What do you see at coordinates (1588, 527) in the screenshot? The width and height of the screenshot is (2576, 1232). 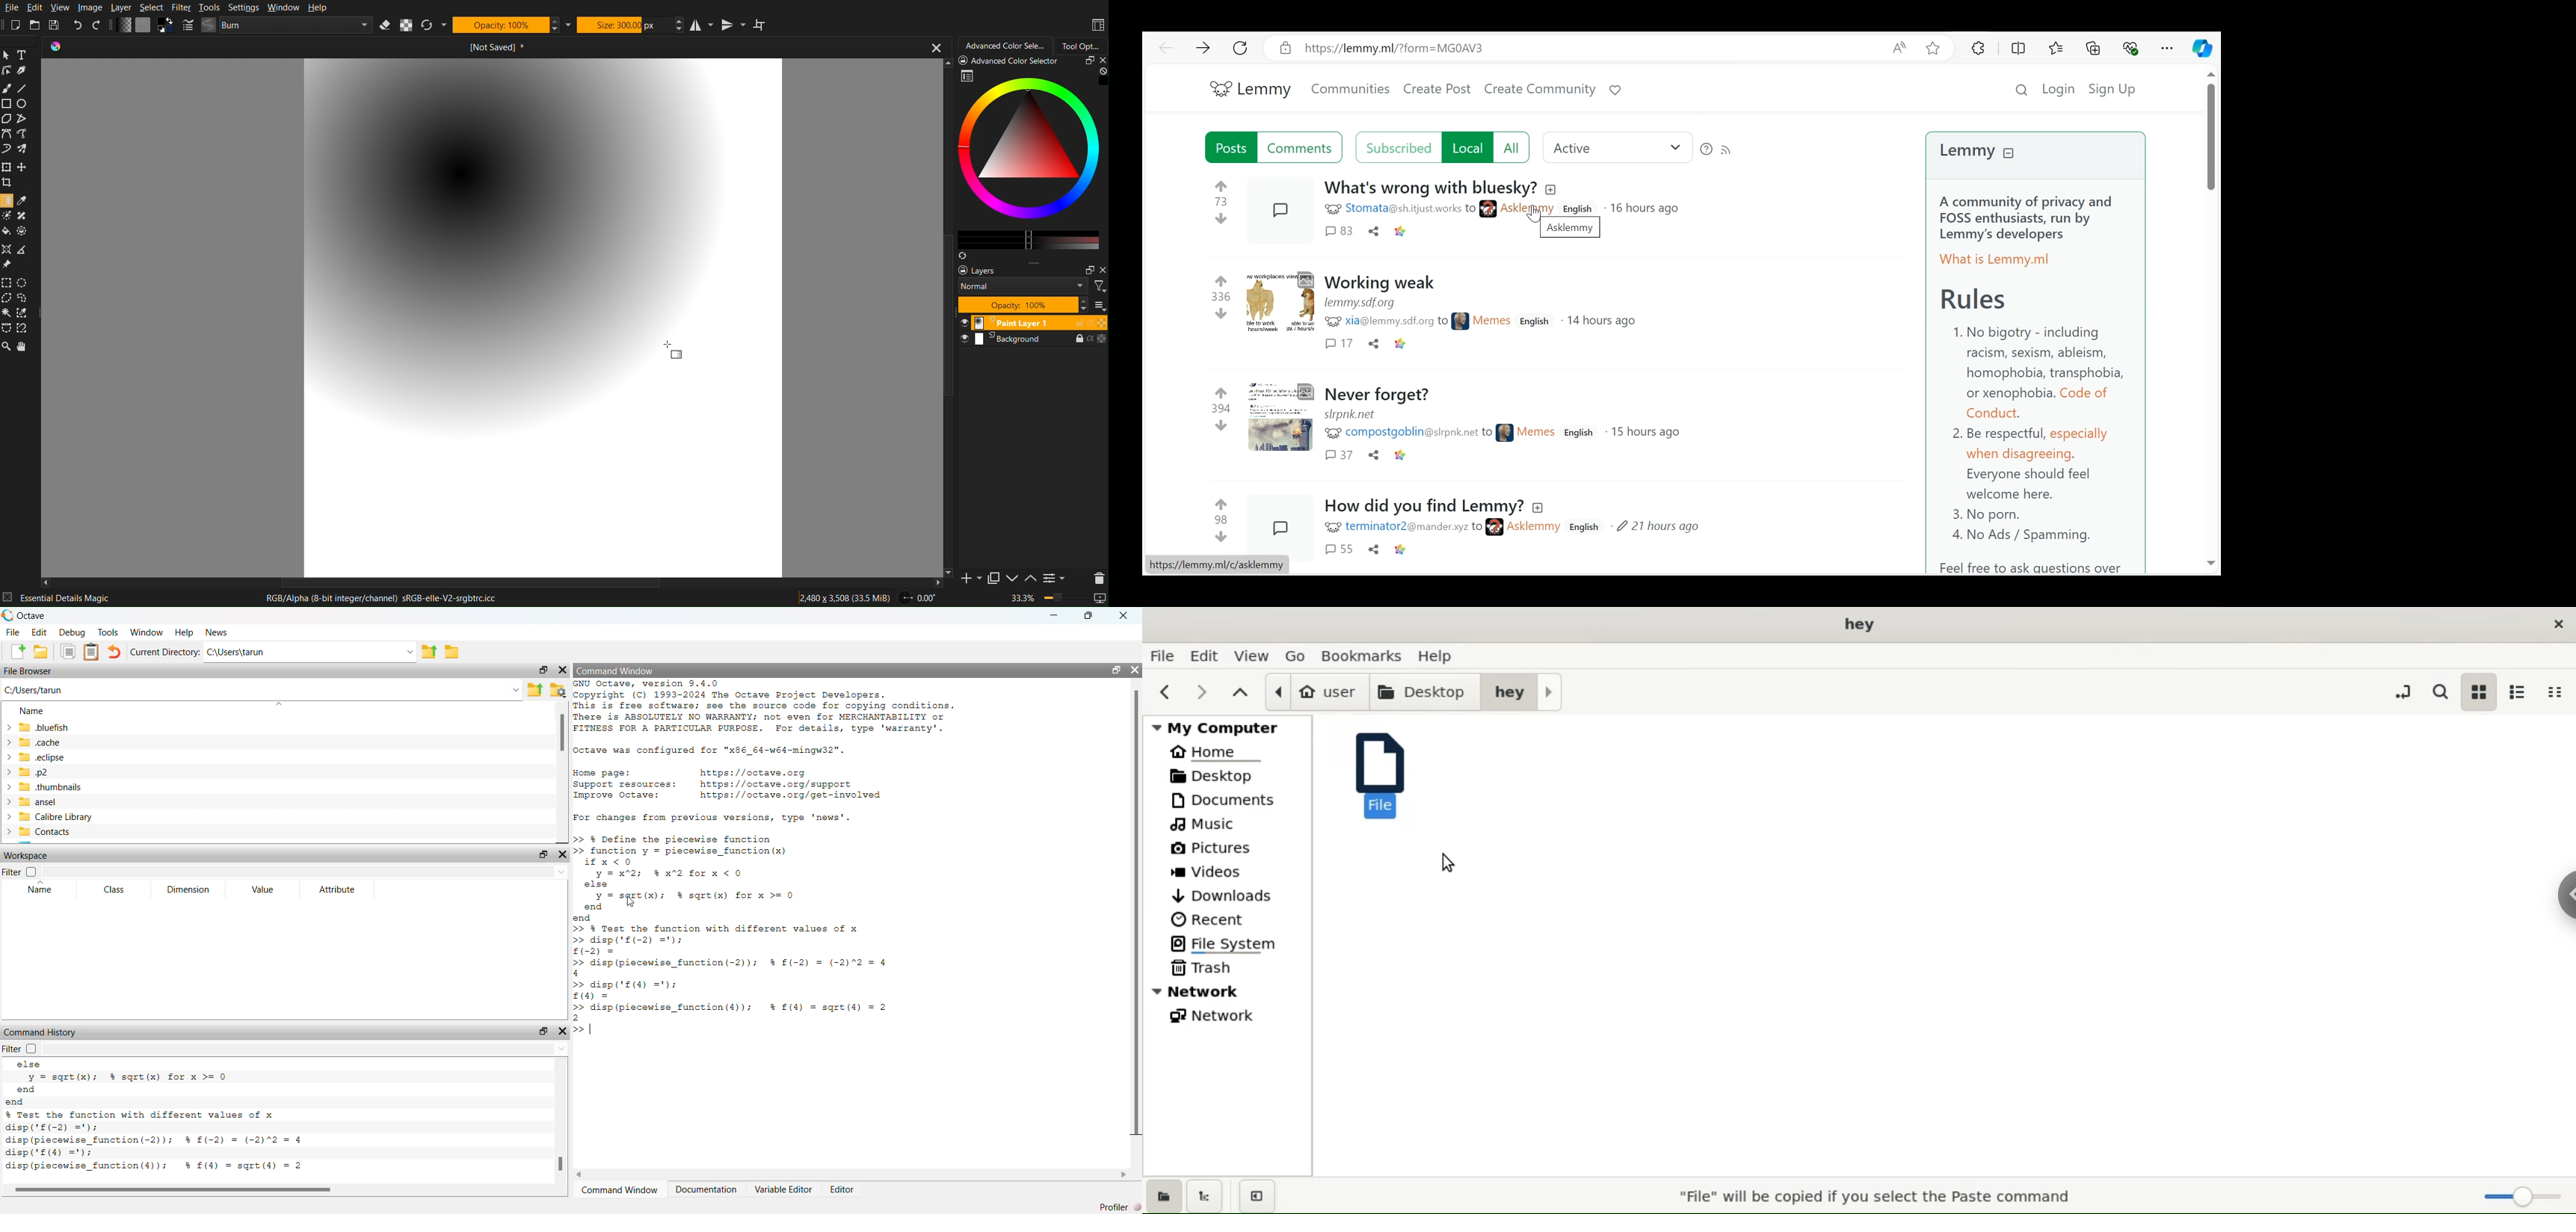 I see `language` at bounding box center [1588, 527].